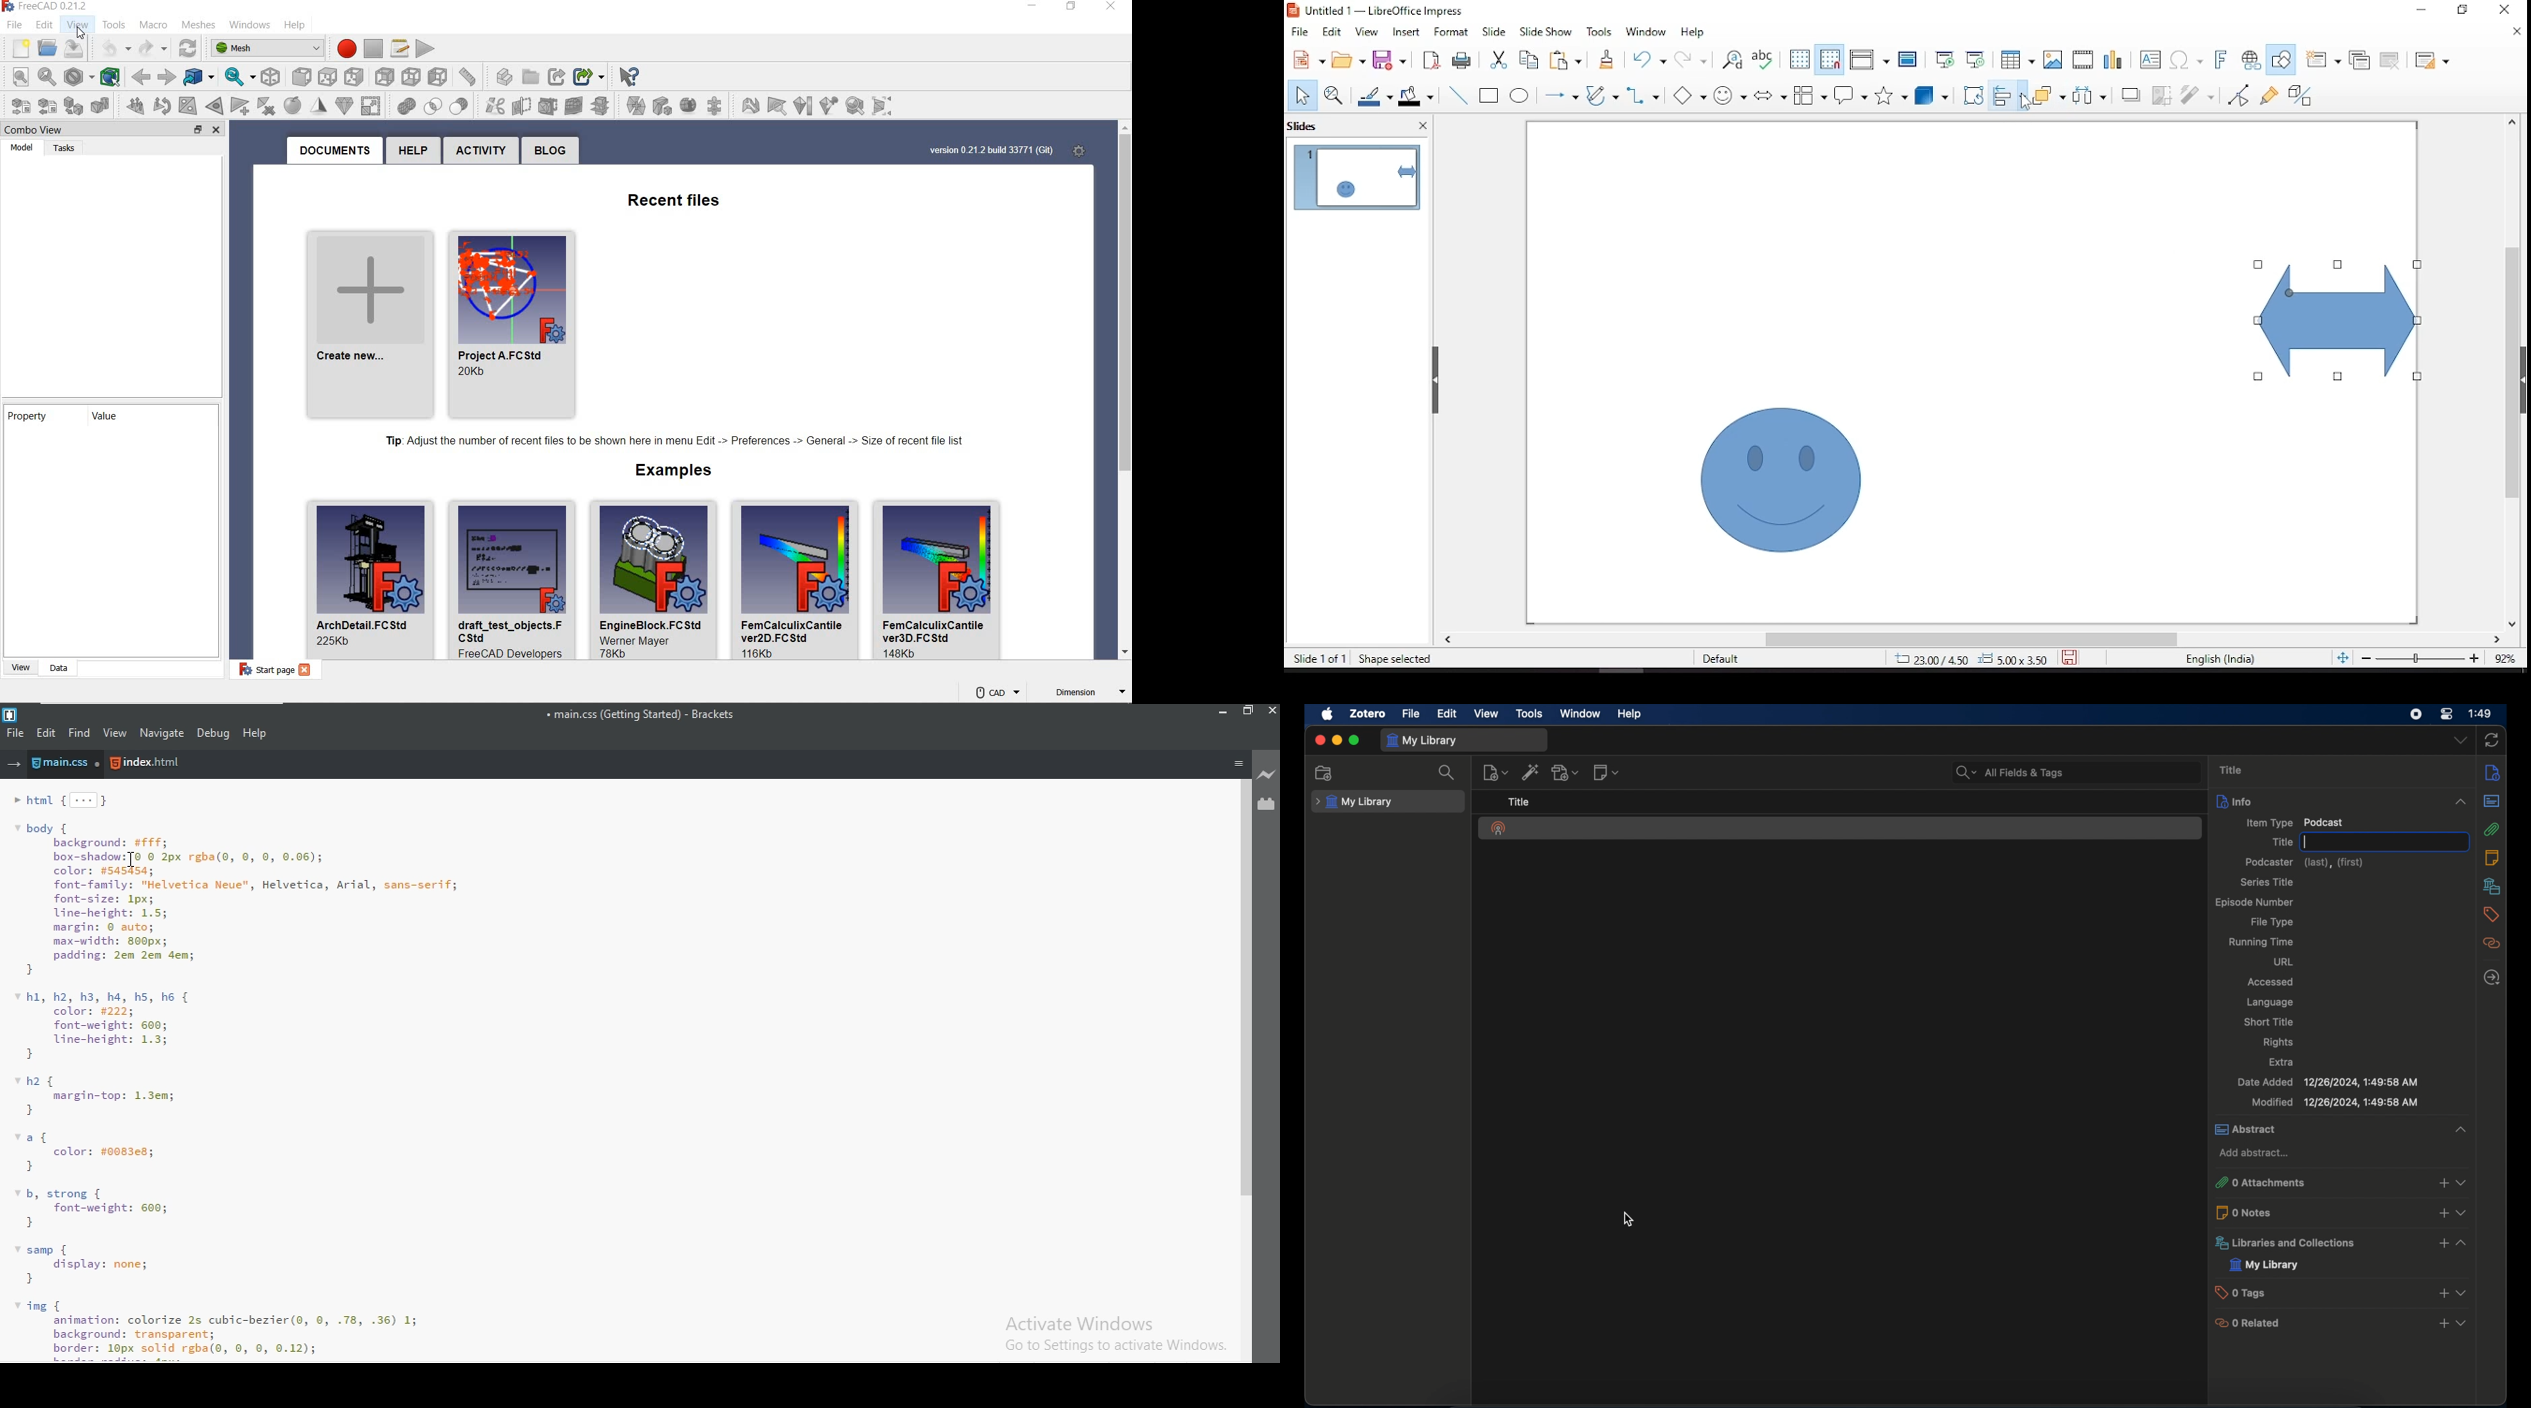  Describe the element at coordinates (2199, 92) in the screenshot. I see `filter` at that location.